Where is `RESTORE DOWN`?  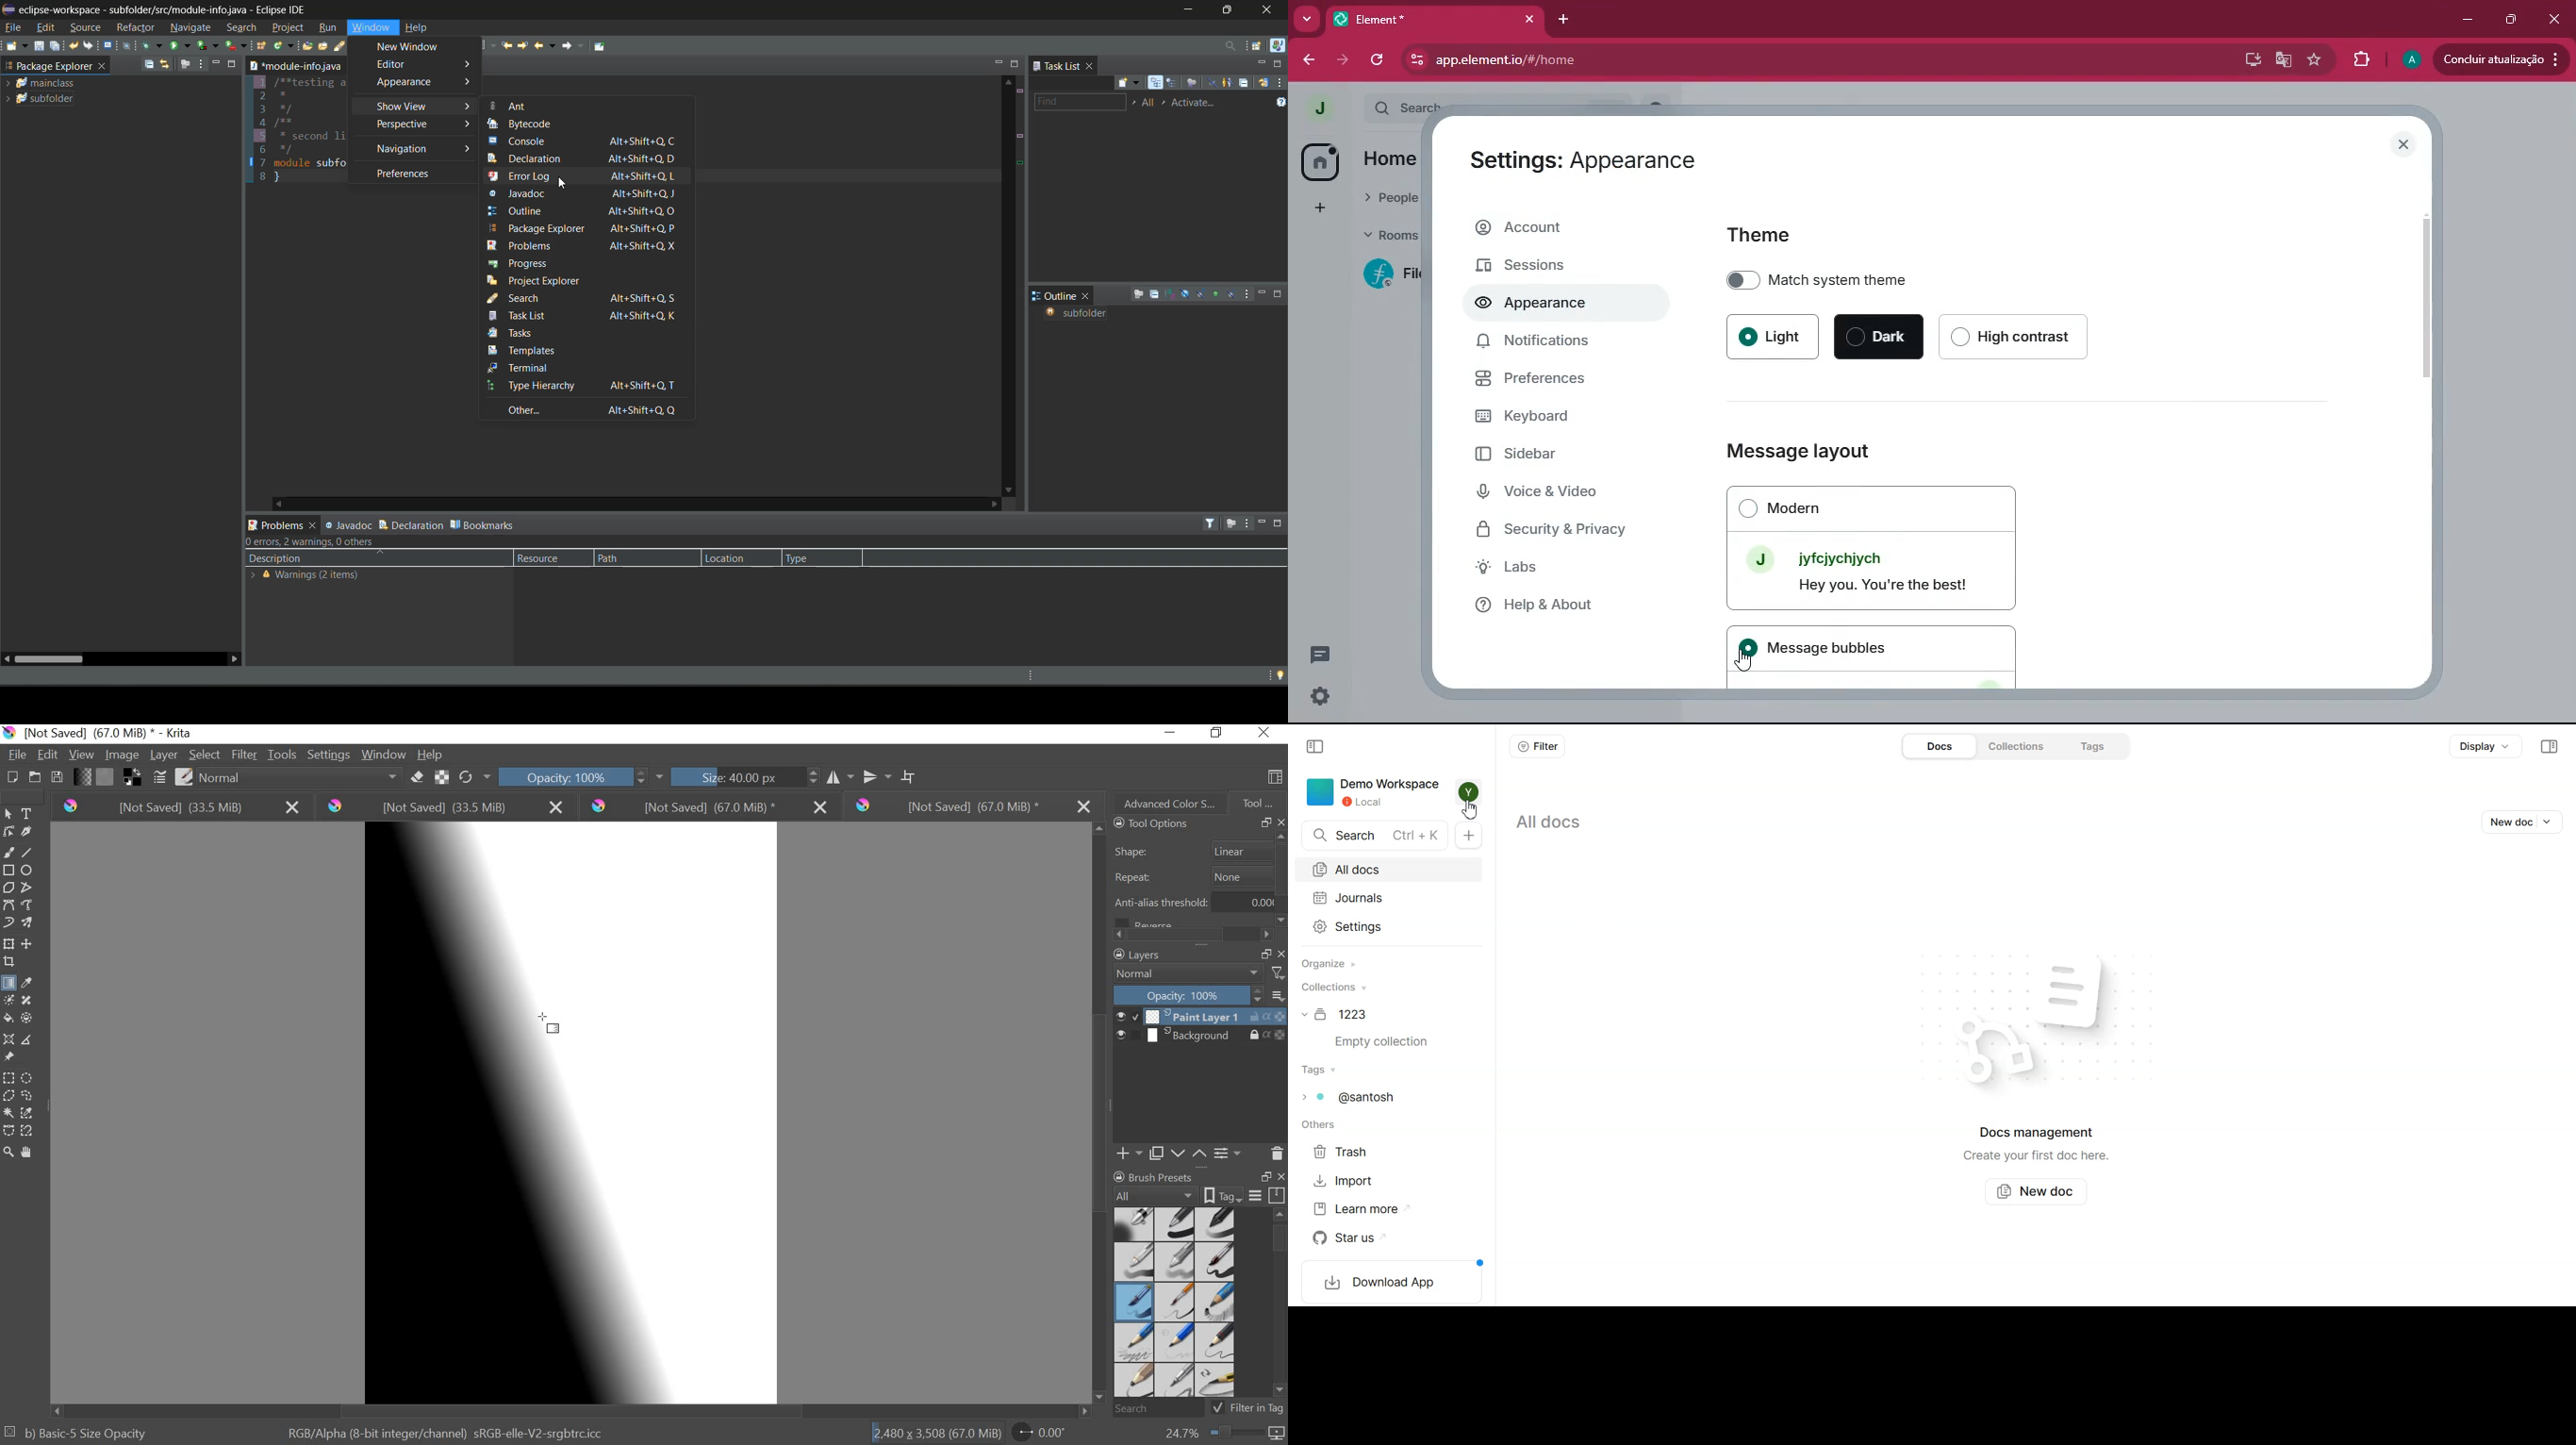
RESTORE DOWN is located at coordinates (1220, 734).